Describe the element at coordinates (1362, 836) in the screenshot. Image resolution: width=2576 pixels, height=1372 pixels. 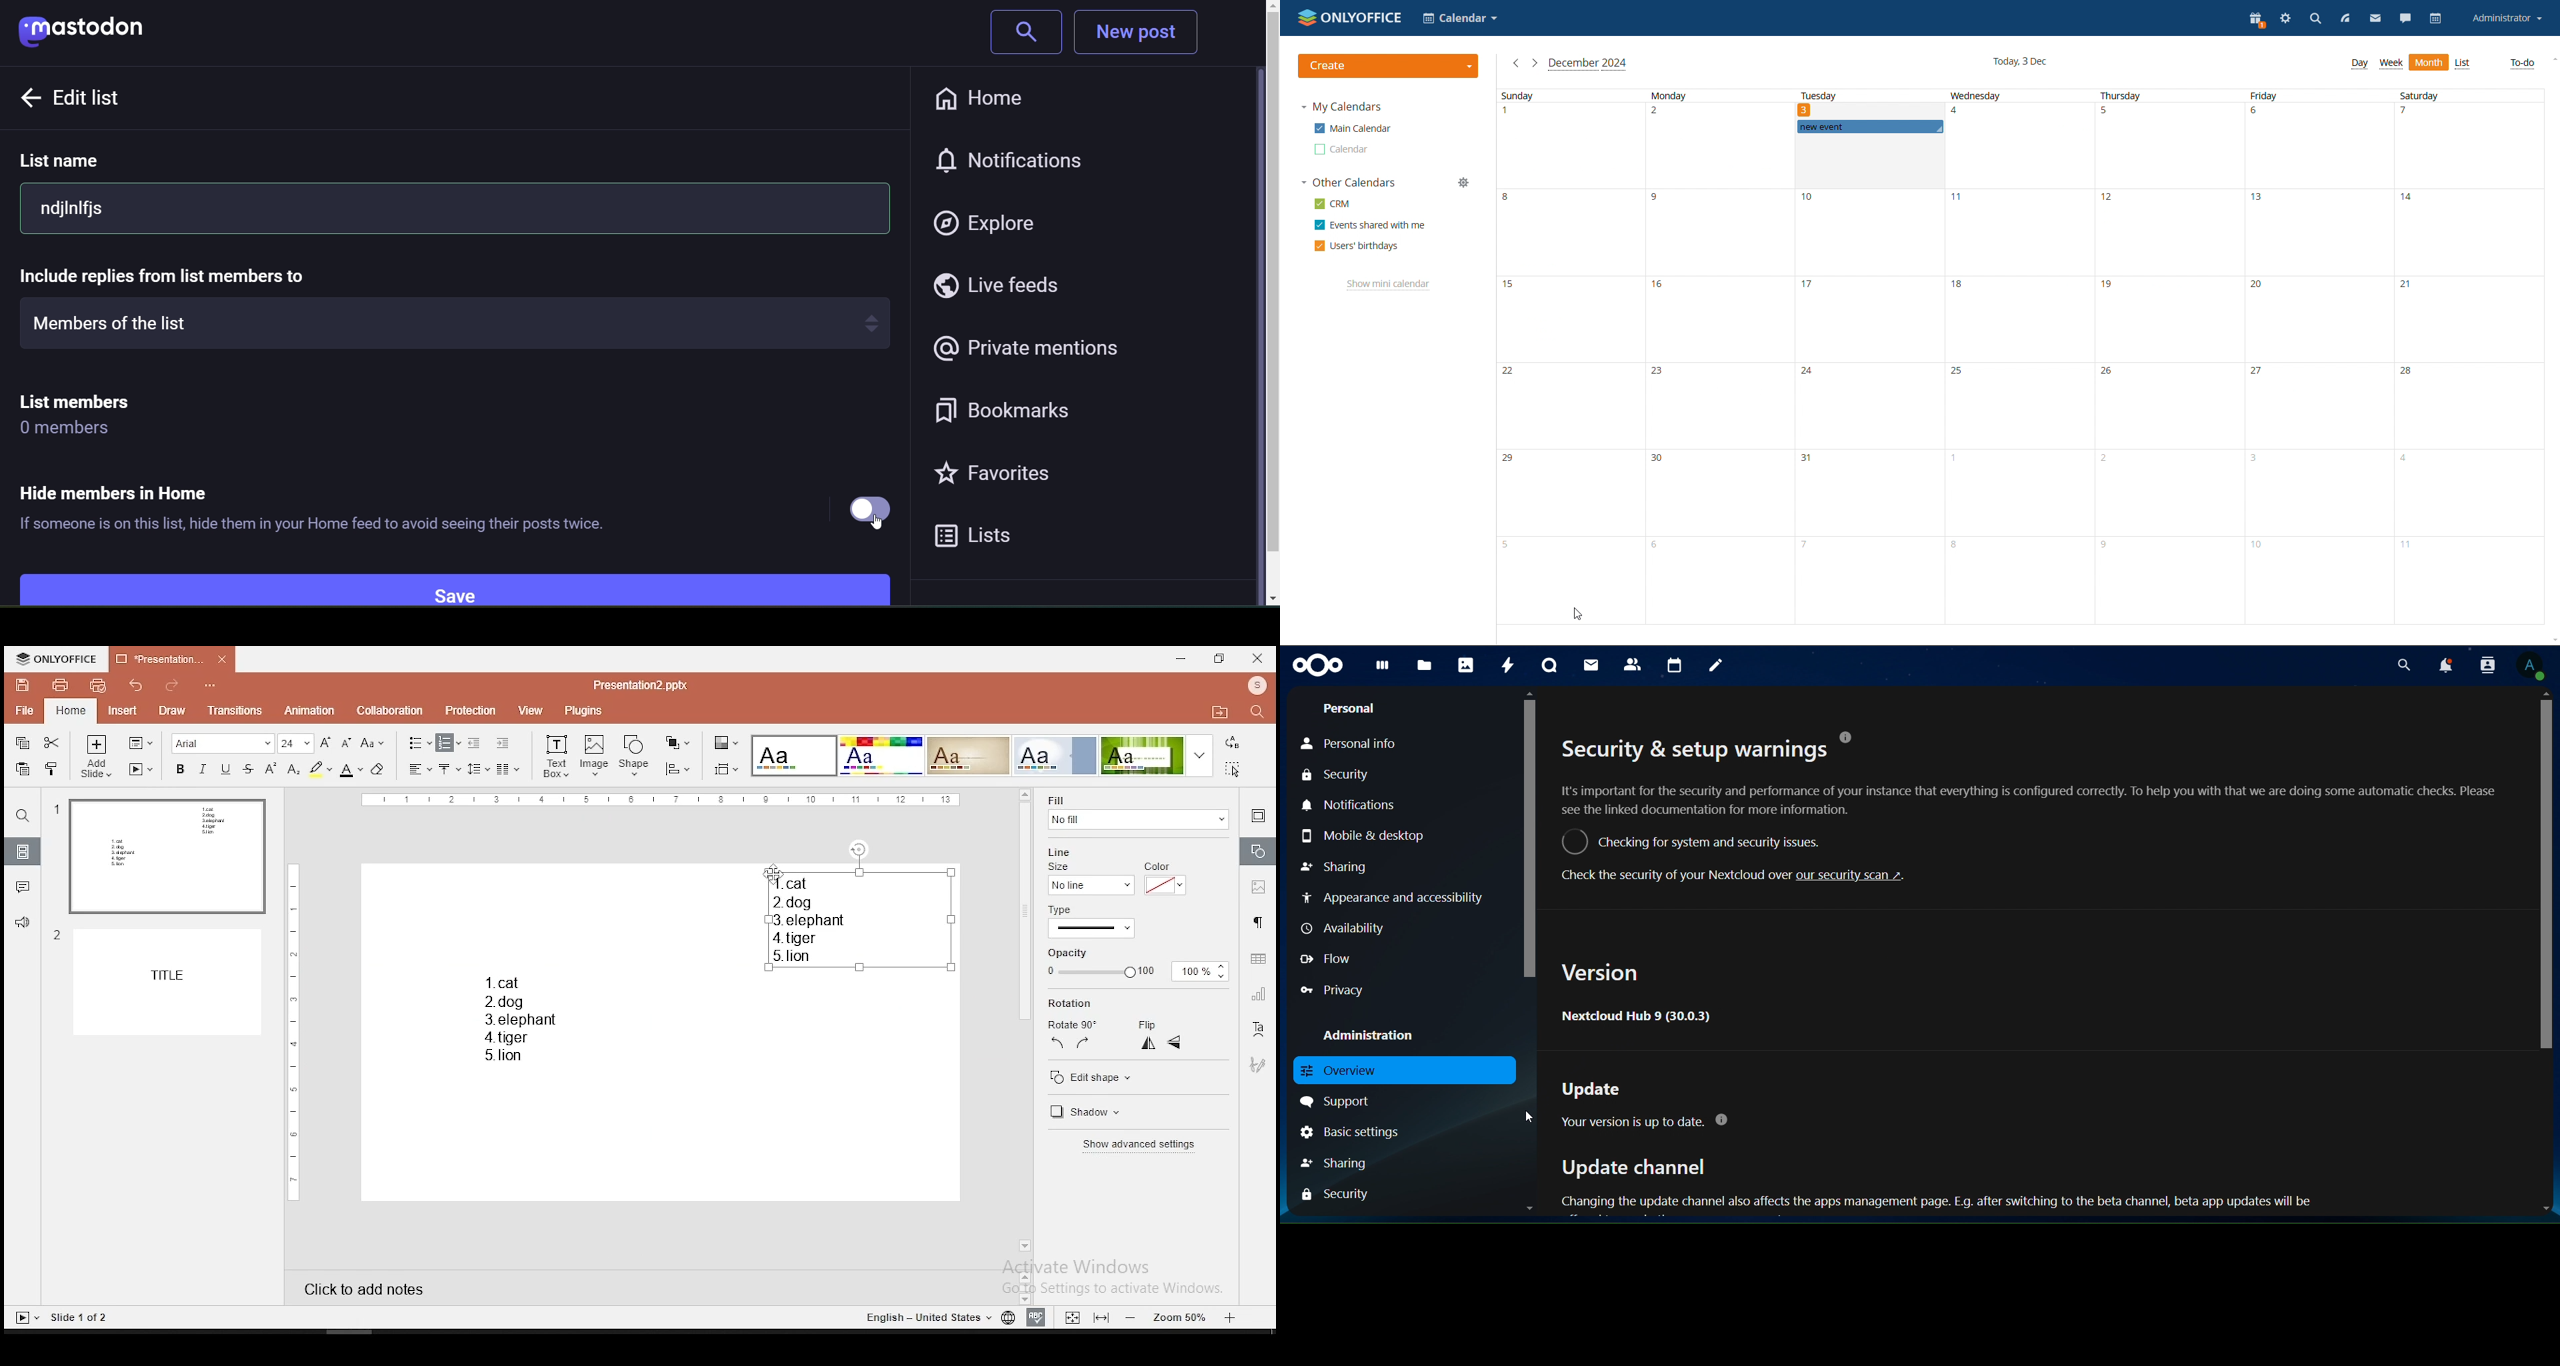
I see `mobile & desktop` at that location.